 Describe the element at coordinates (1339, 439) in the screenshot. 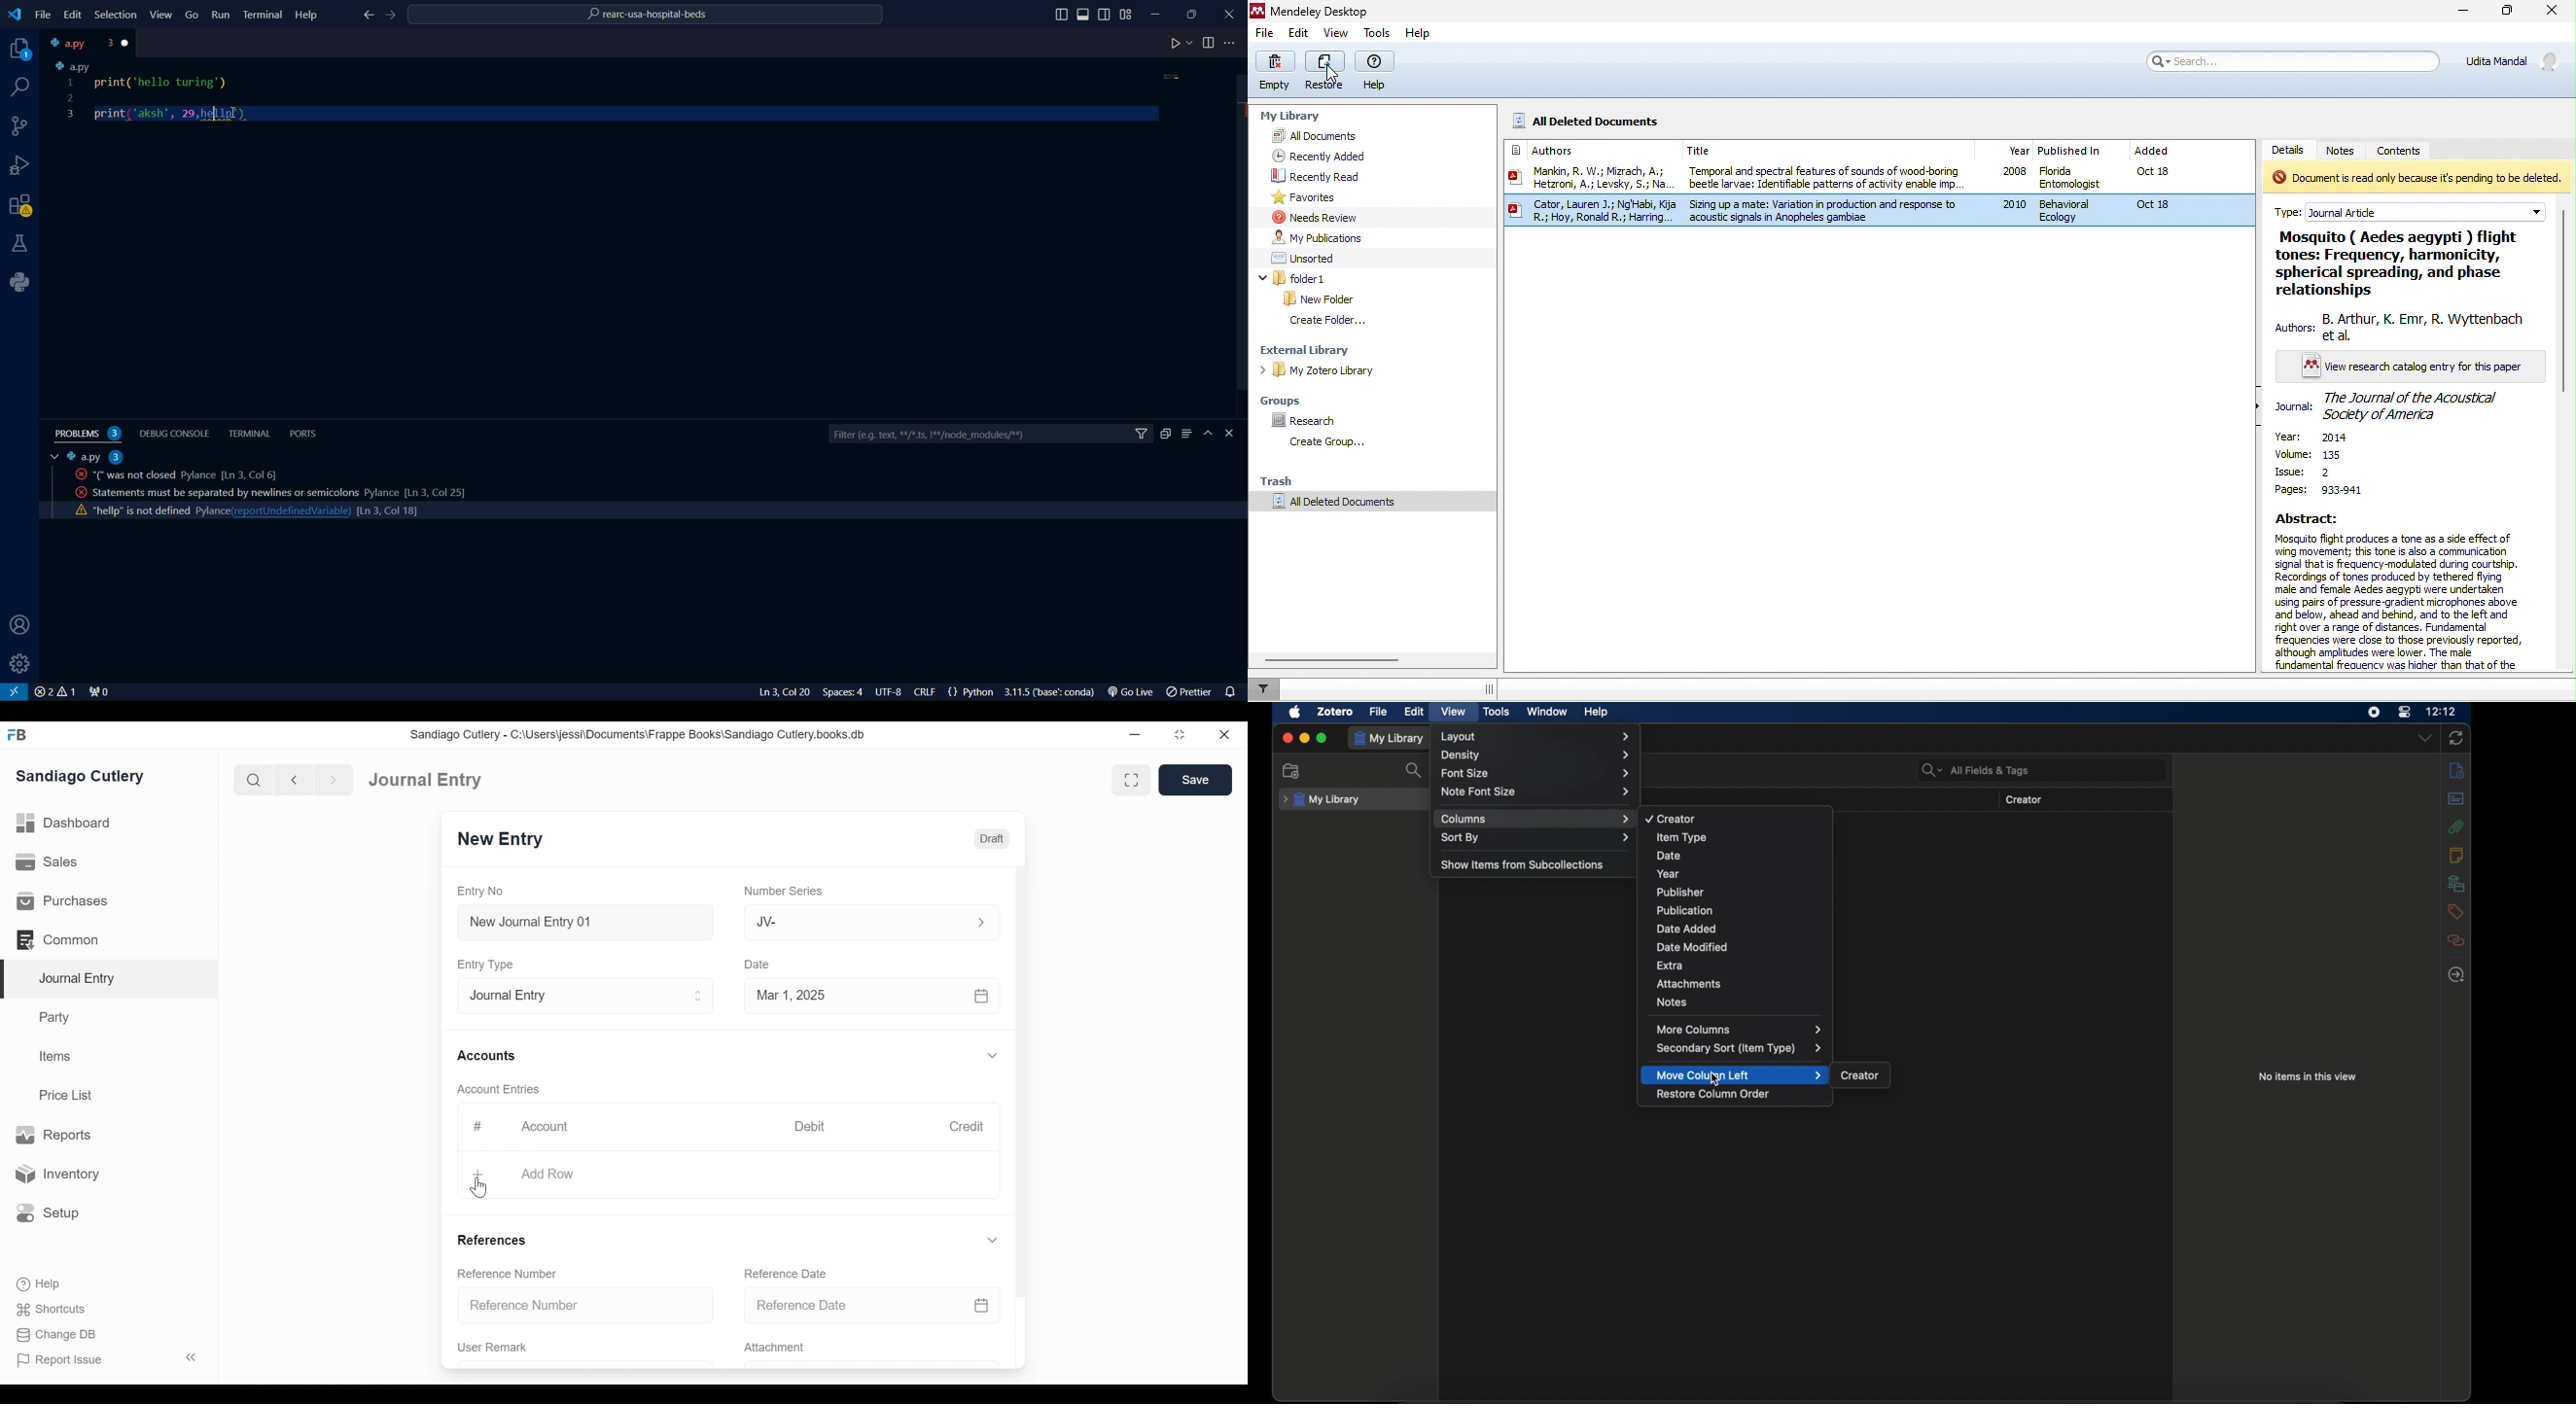

I see `create group` at that location.